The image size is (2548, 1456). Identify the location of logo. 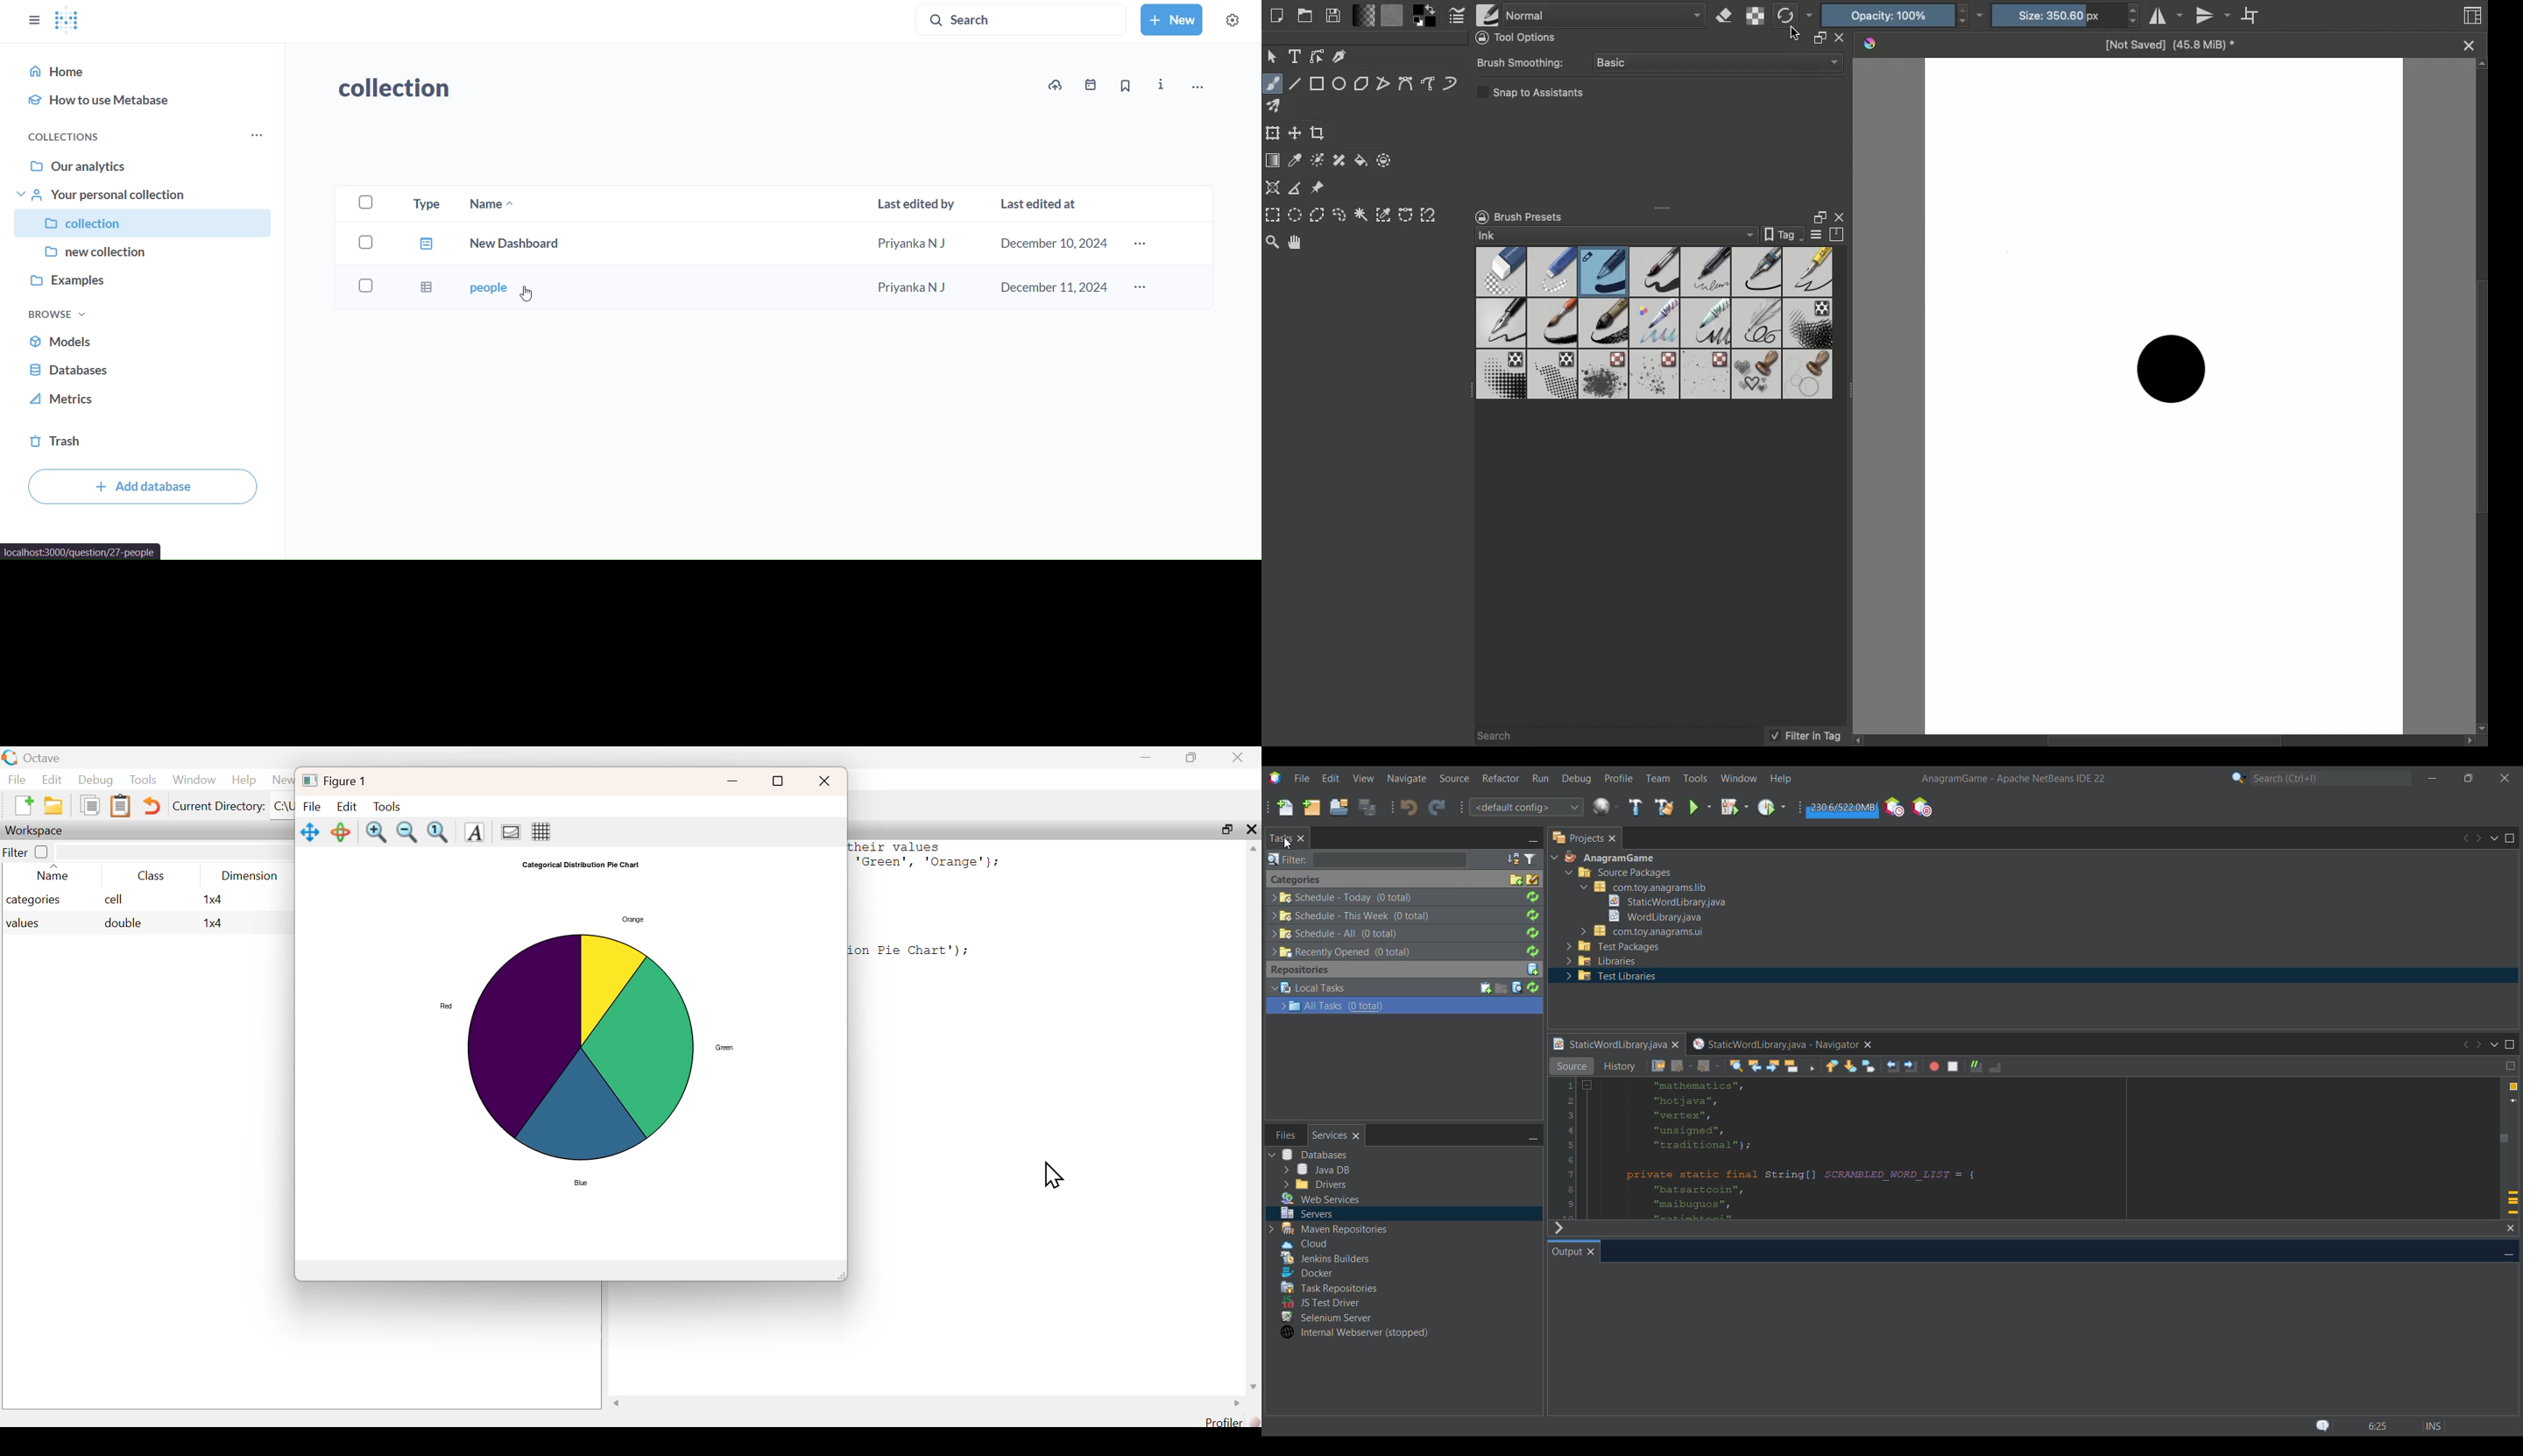
(74, 21).